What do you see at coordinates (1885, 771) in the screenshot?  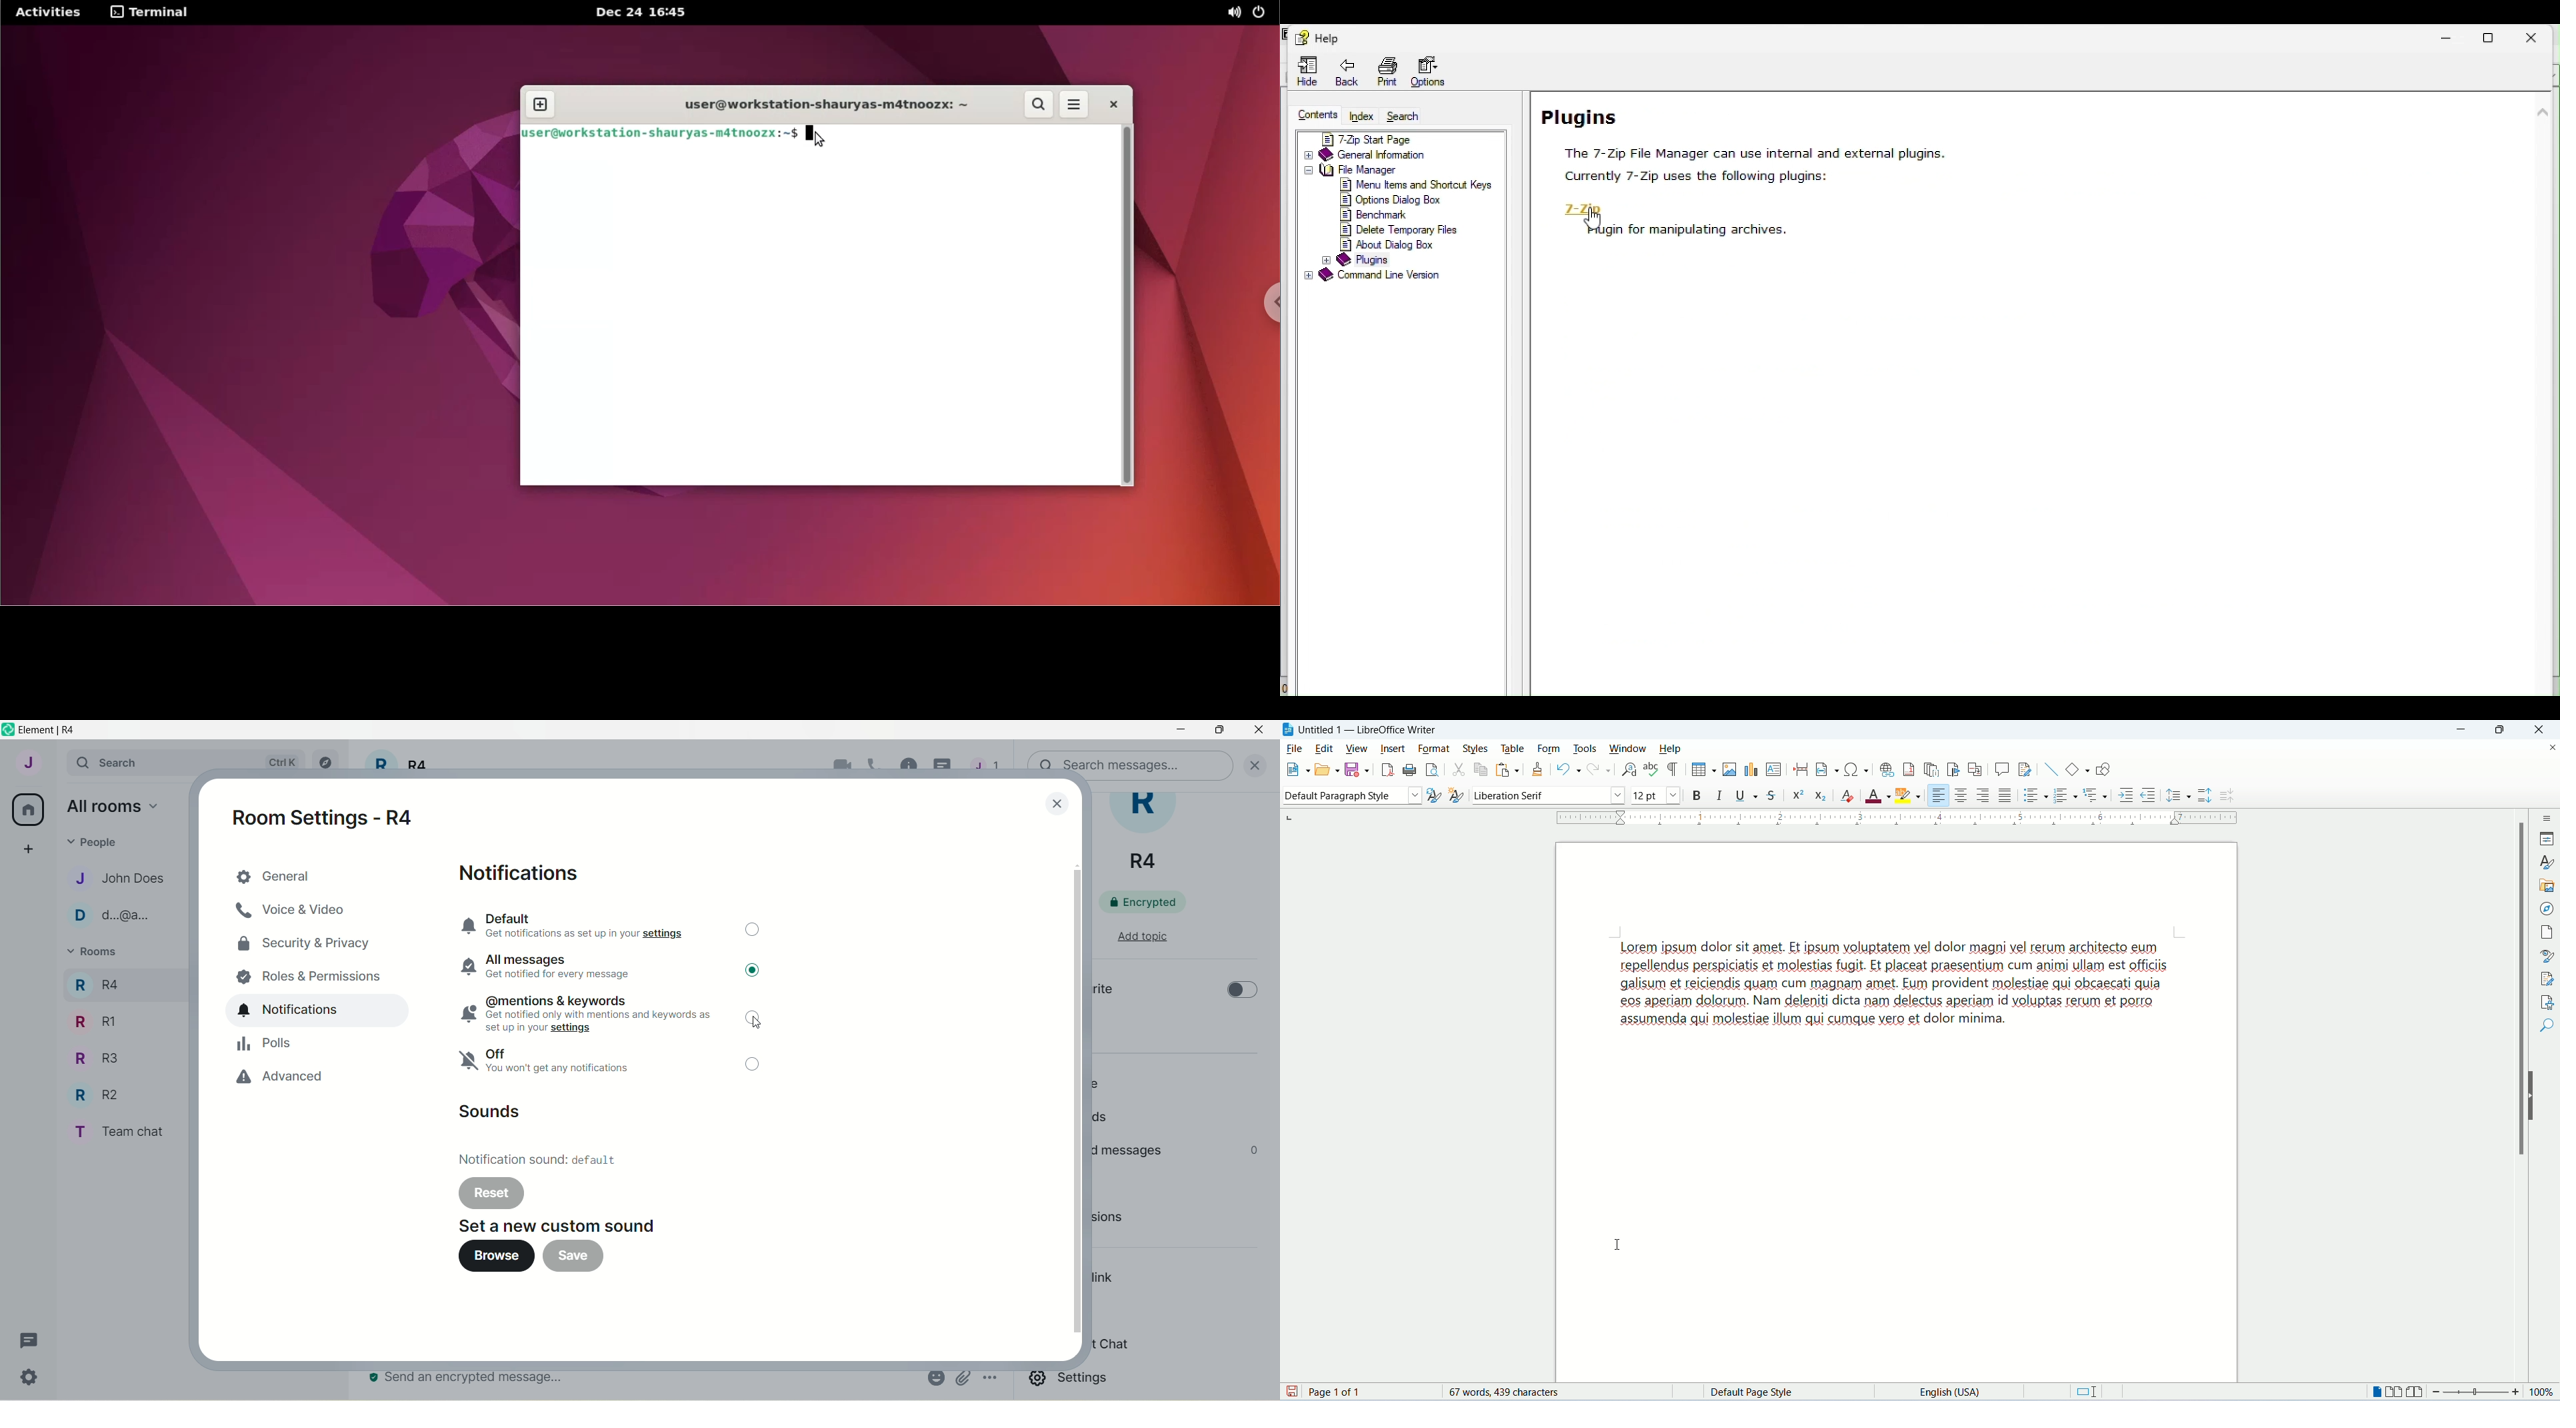 I see `insert hyperlink` at bounding box center [1885, 771].